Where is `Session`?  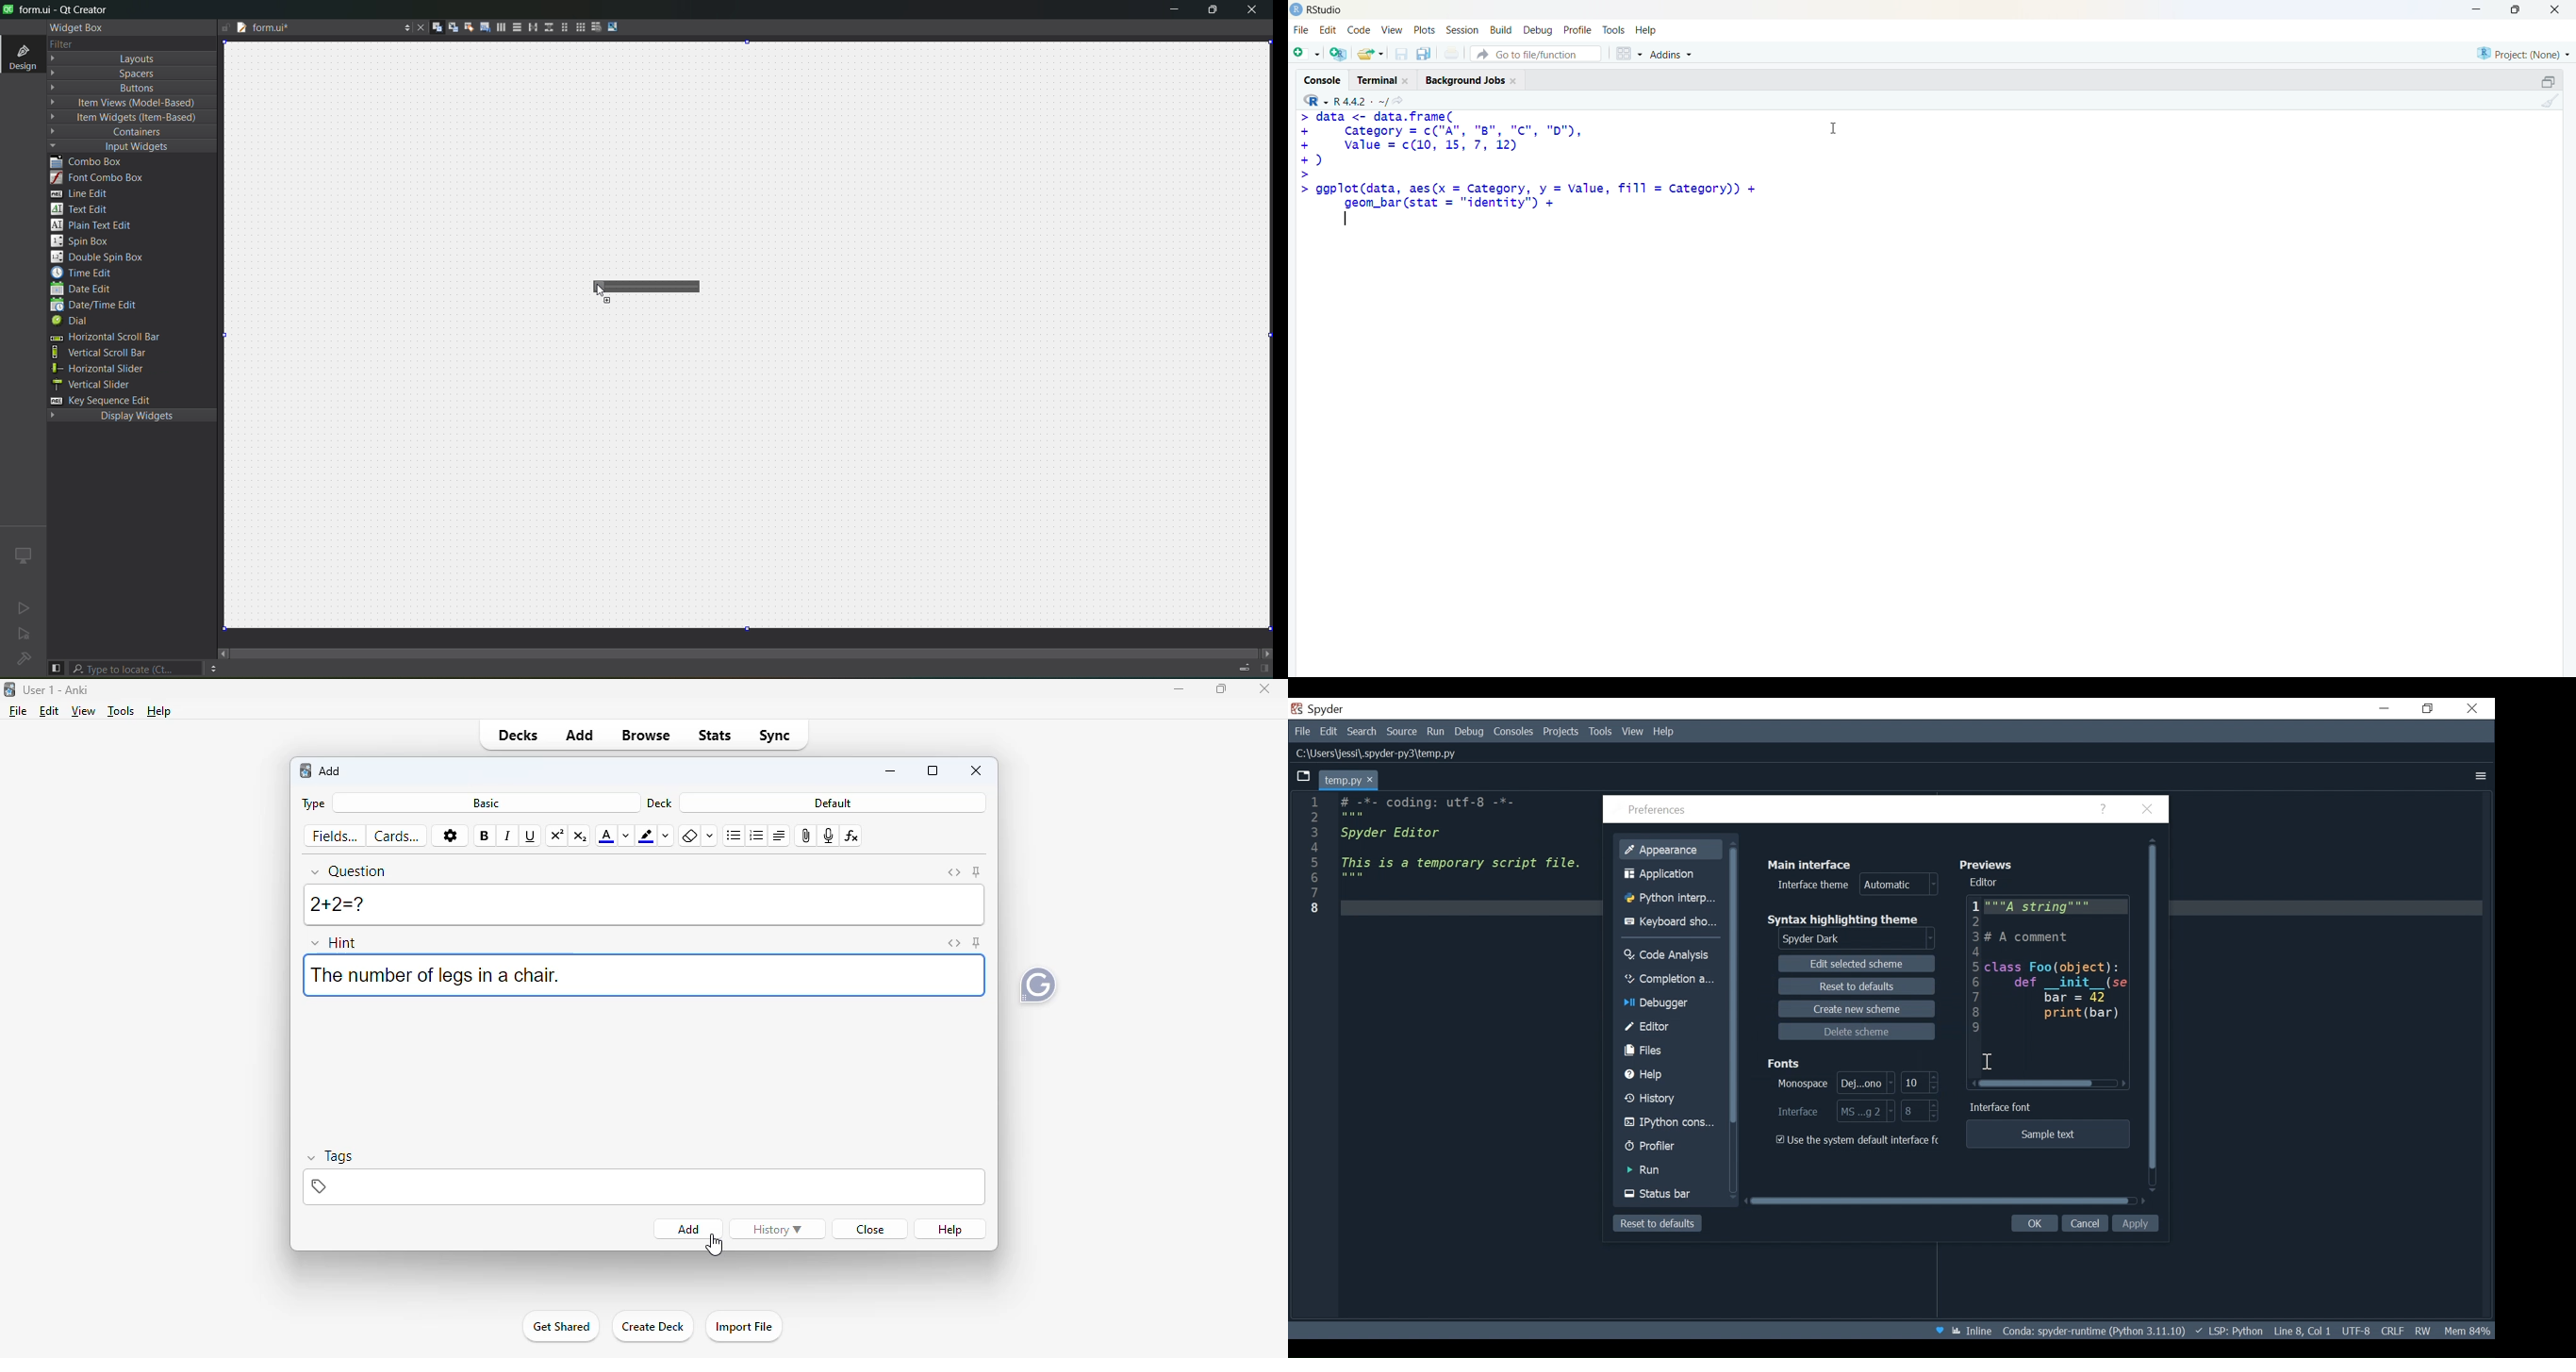 Session is located at coordinates (1462, 30).